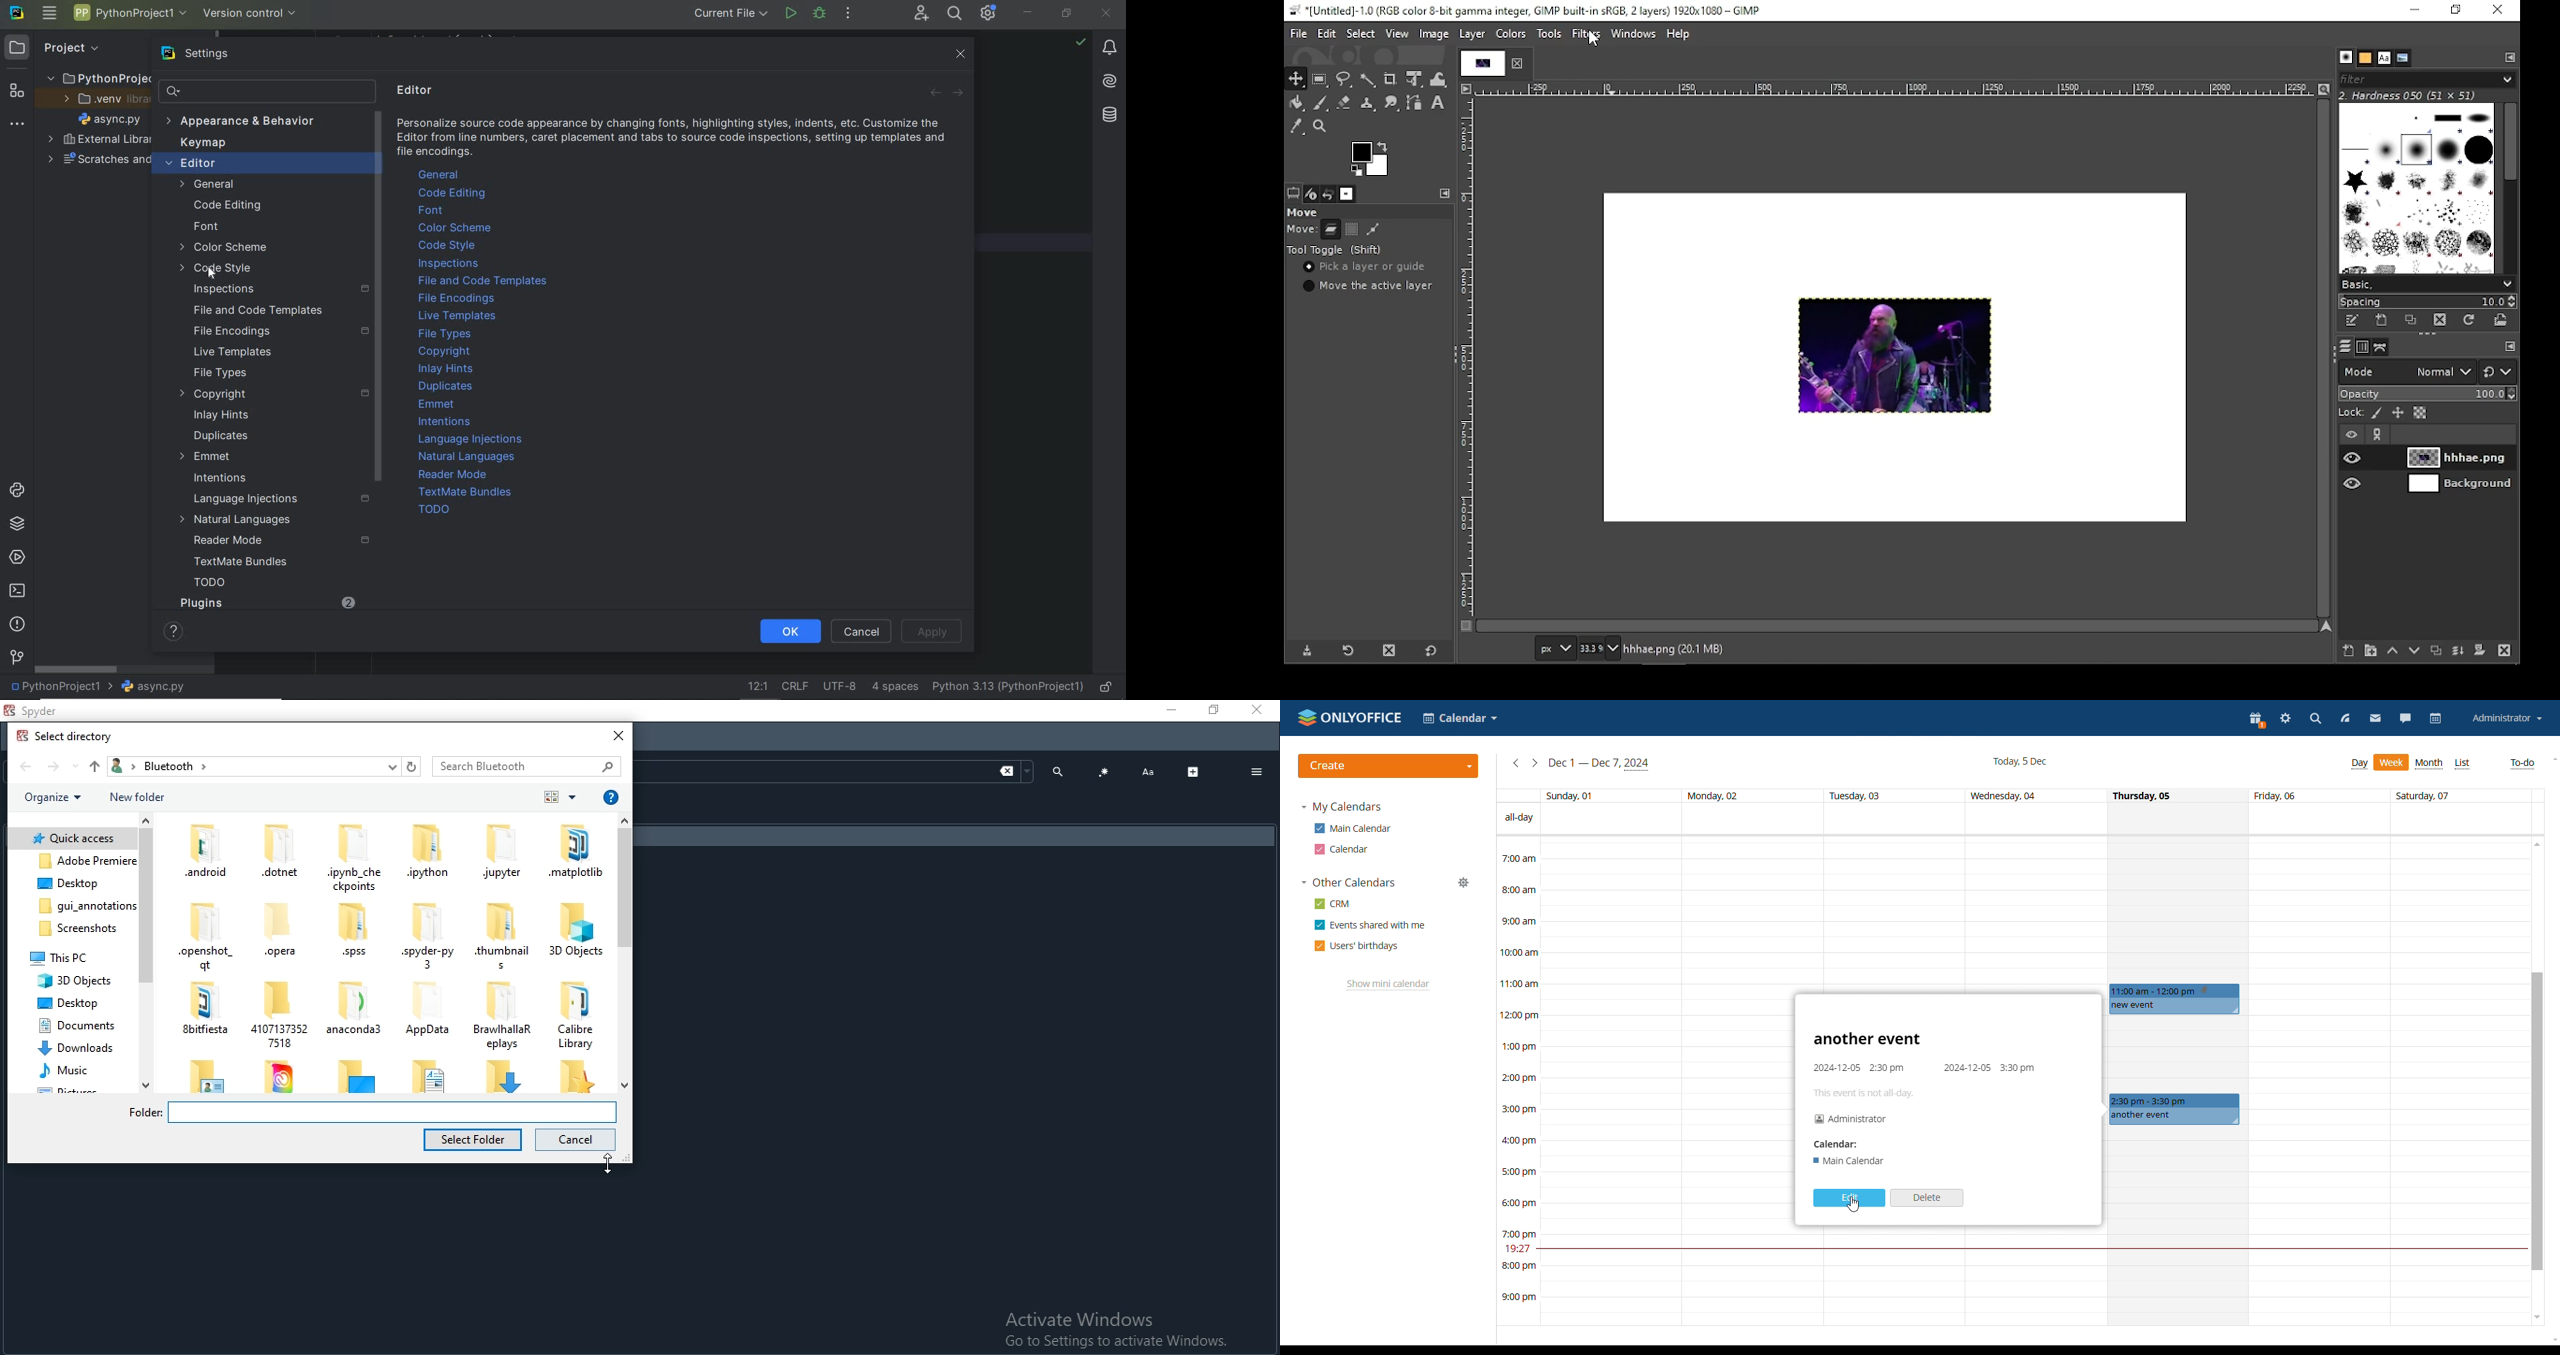  I want to click on Inlay Hints, so click(447, 368).